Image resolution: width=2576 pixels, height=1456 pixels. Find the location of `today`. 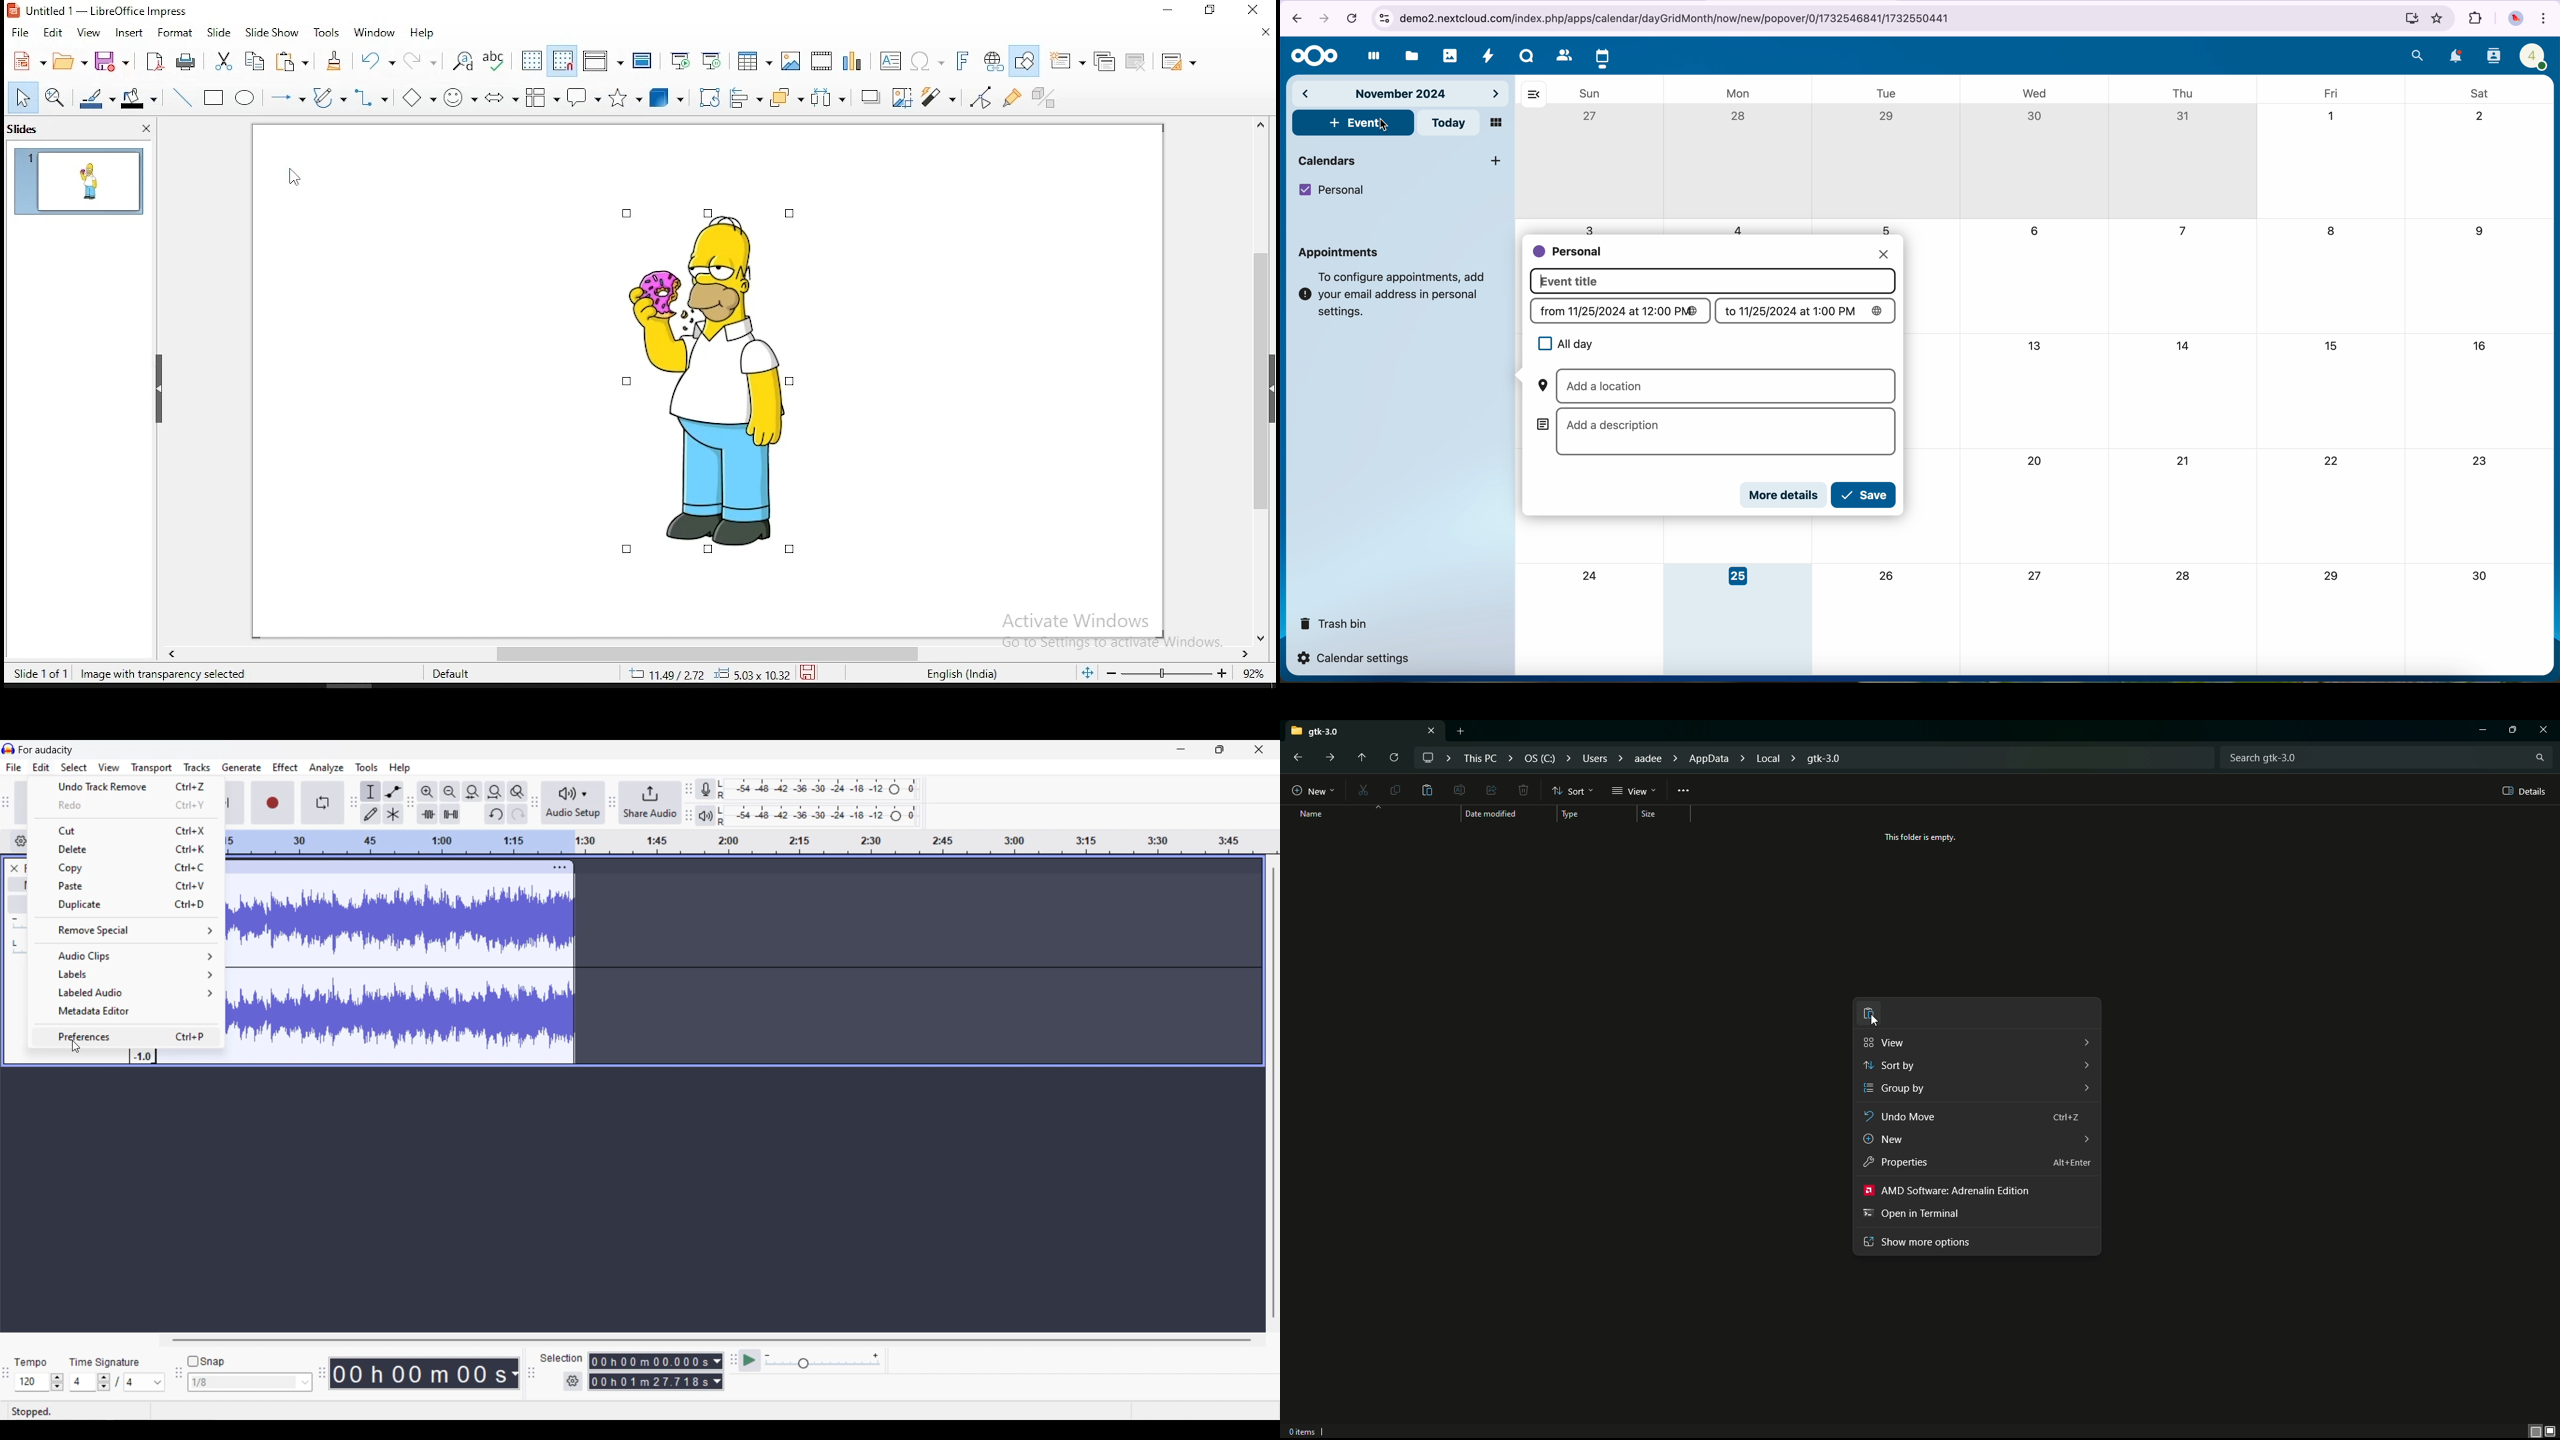

today is located at coordinates (1448, 123).